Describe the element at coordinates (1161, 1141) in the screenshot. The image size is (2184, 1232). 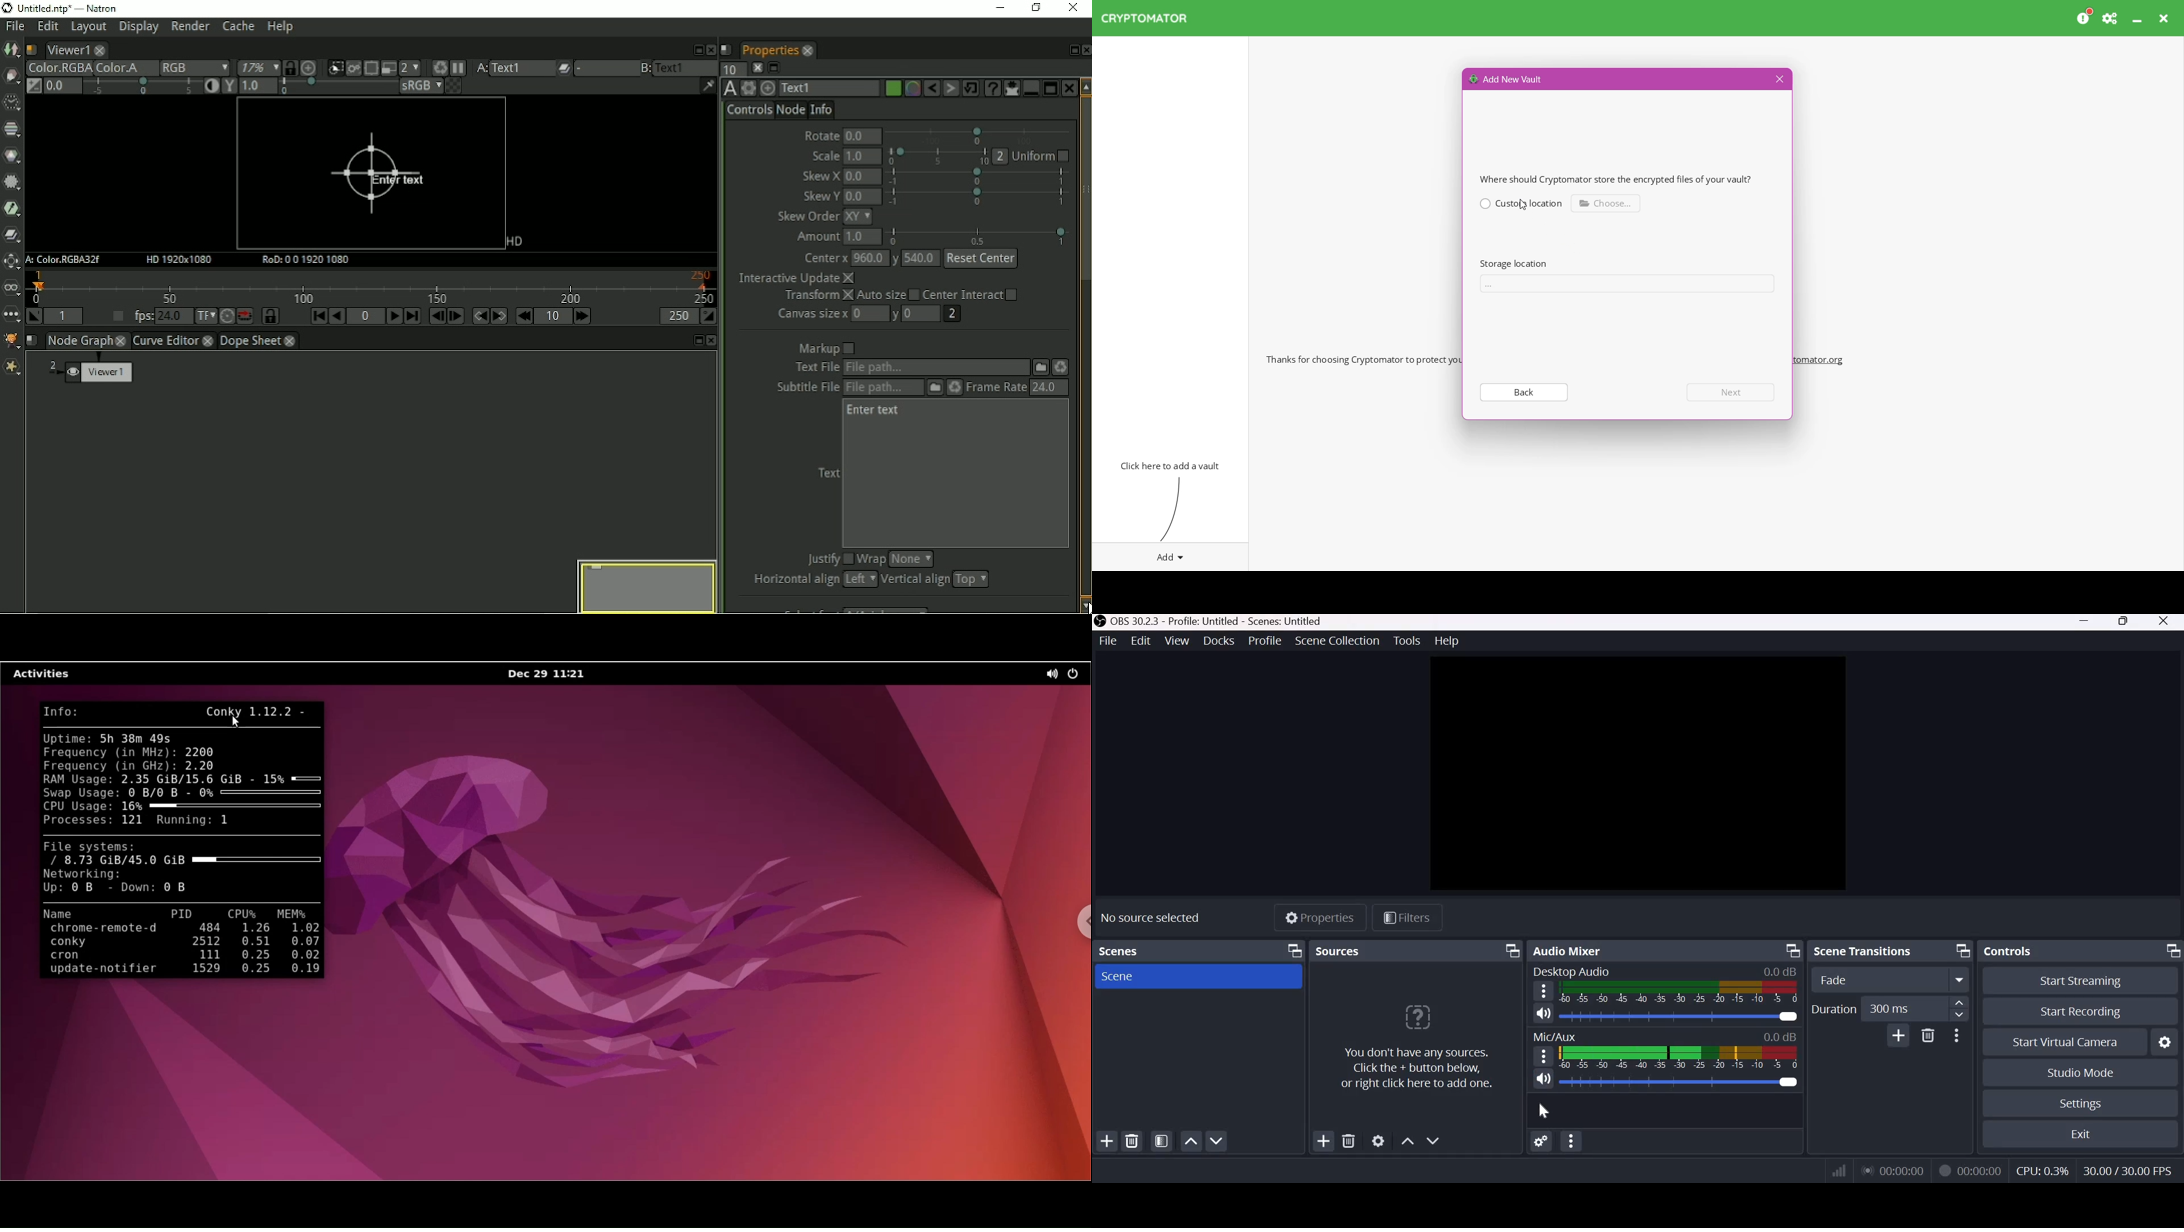
I see `Open scene filters` at that location.